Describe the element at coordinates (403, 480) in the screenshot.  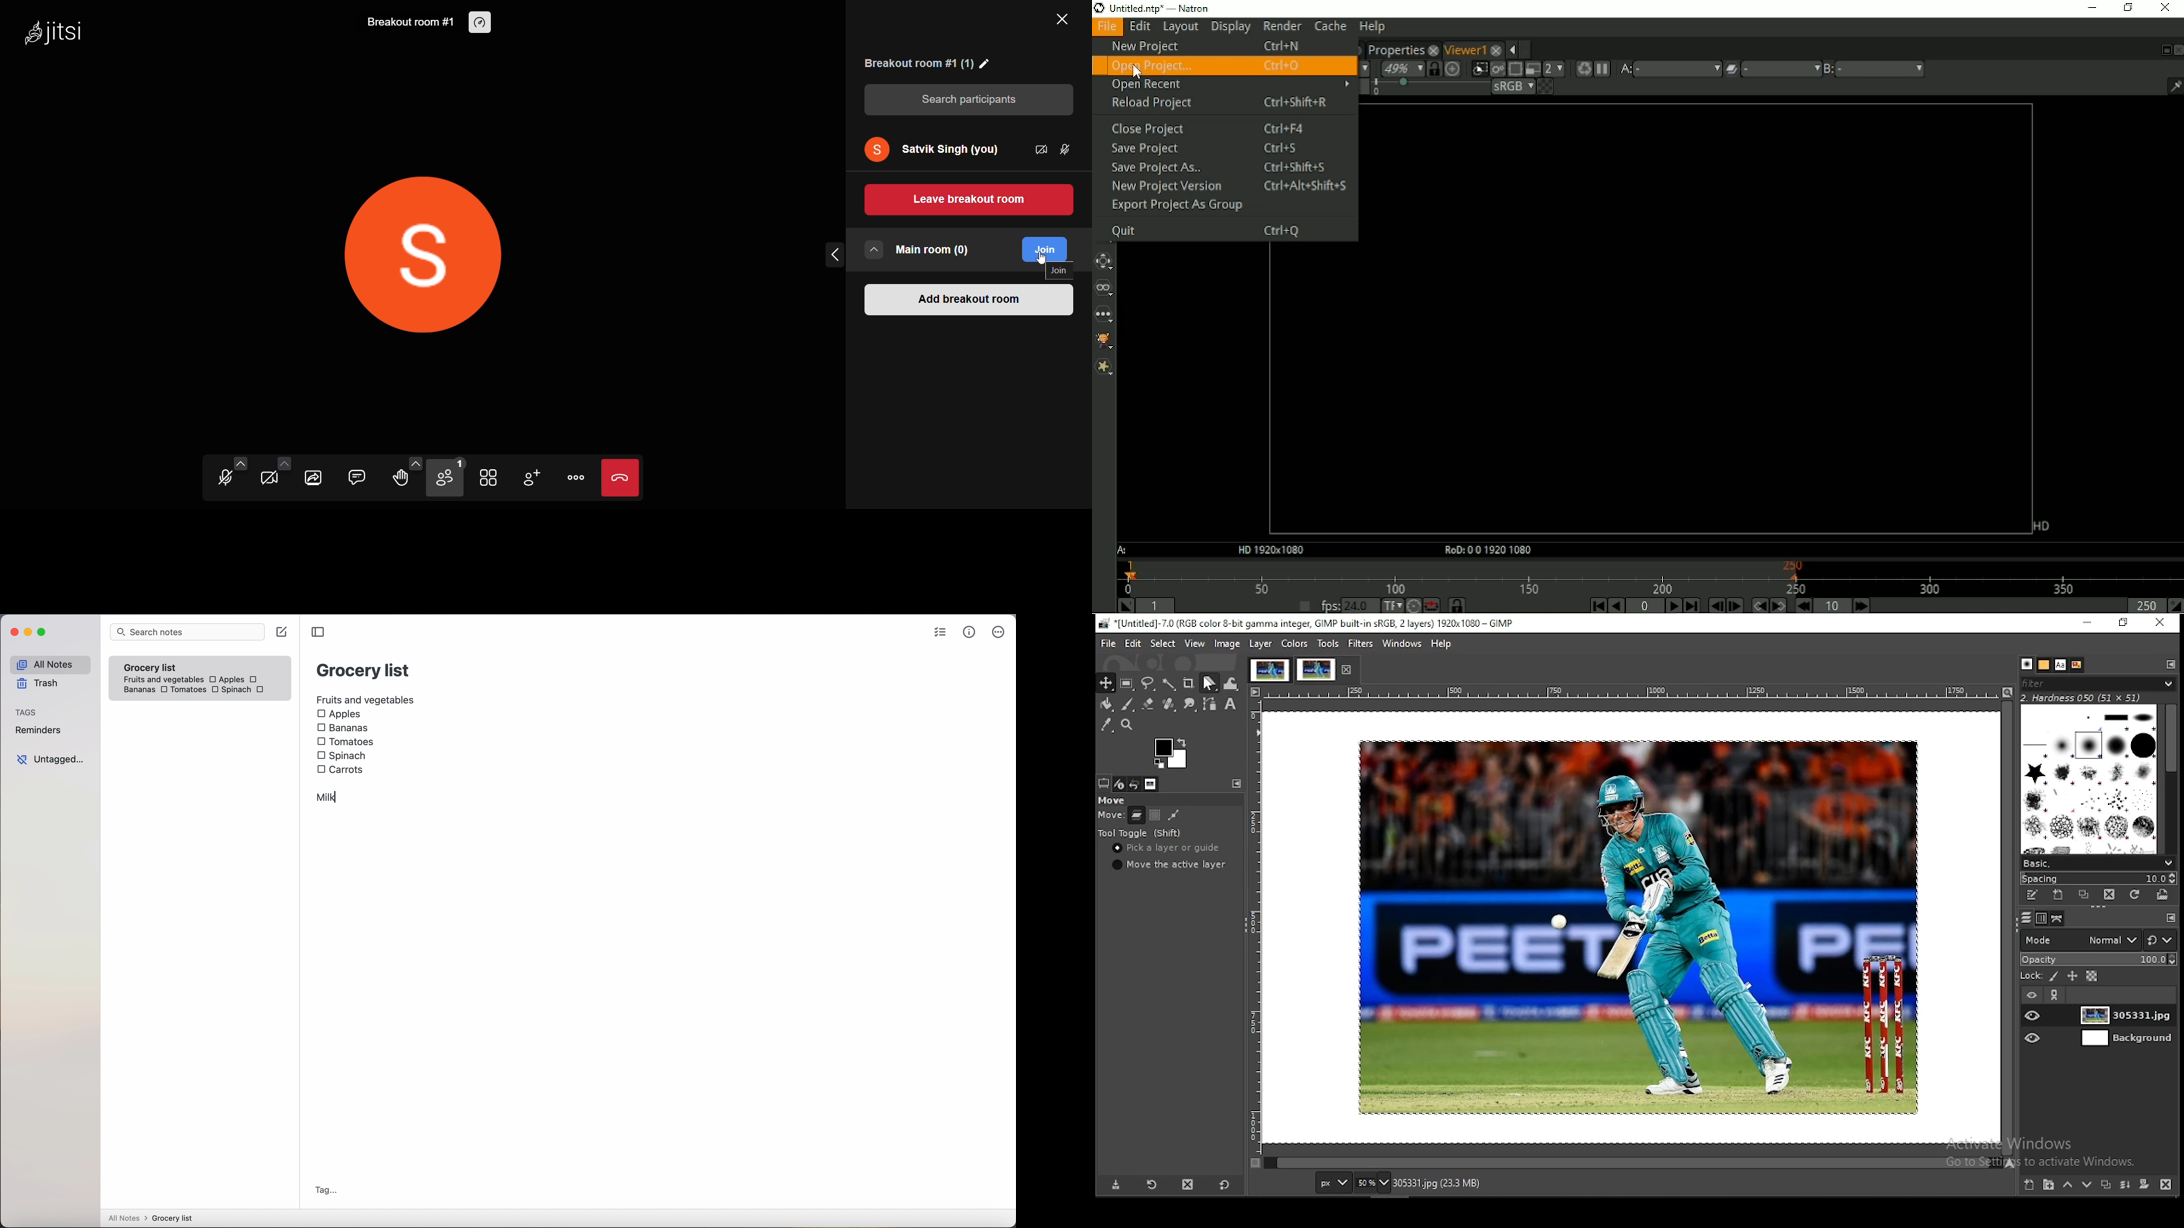
I see `raise hand` at that location.